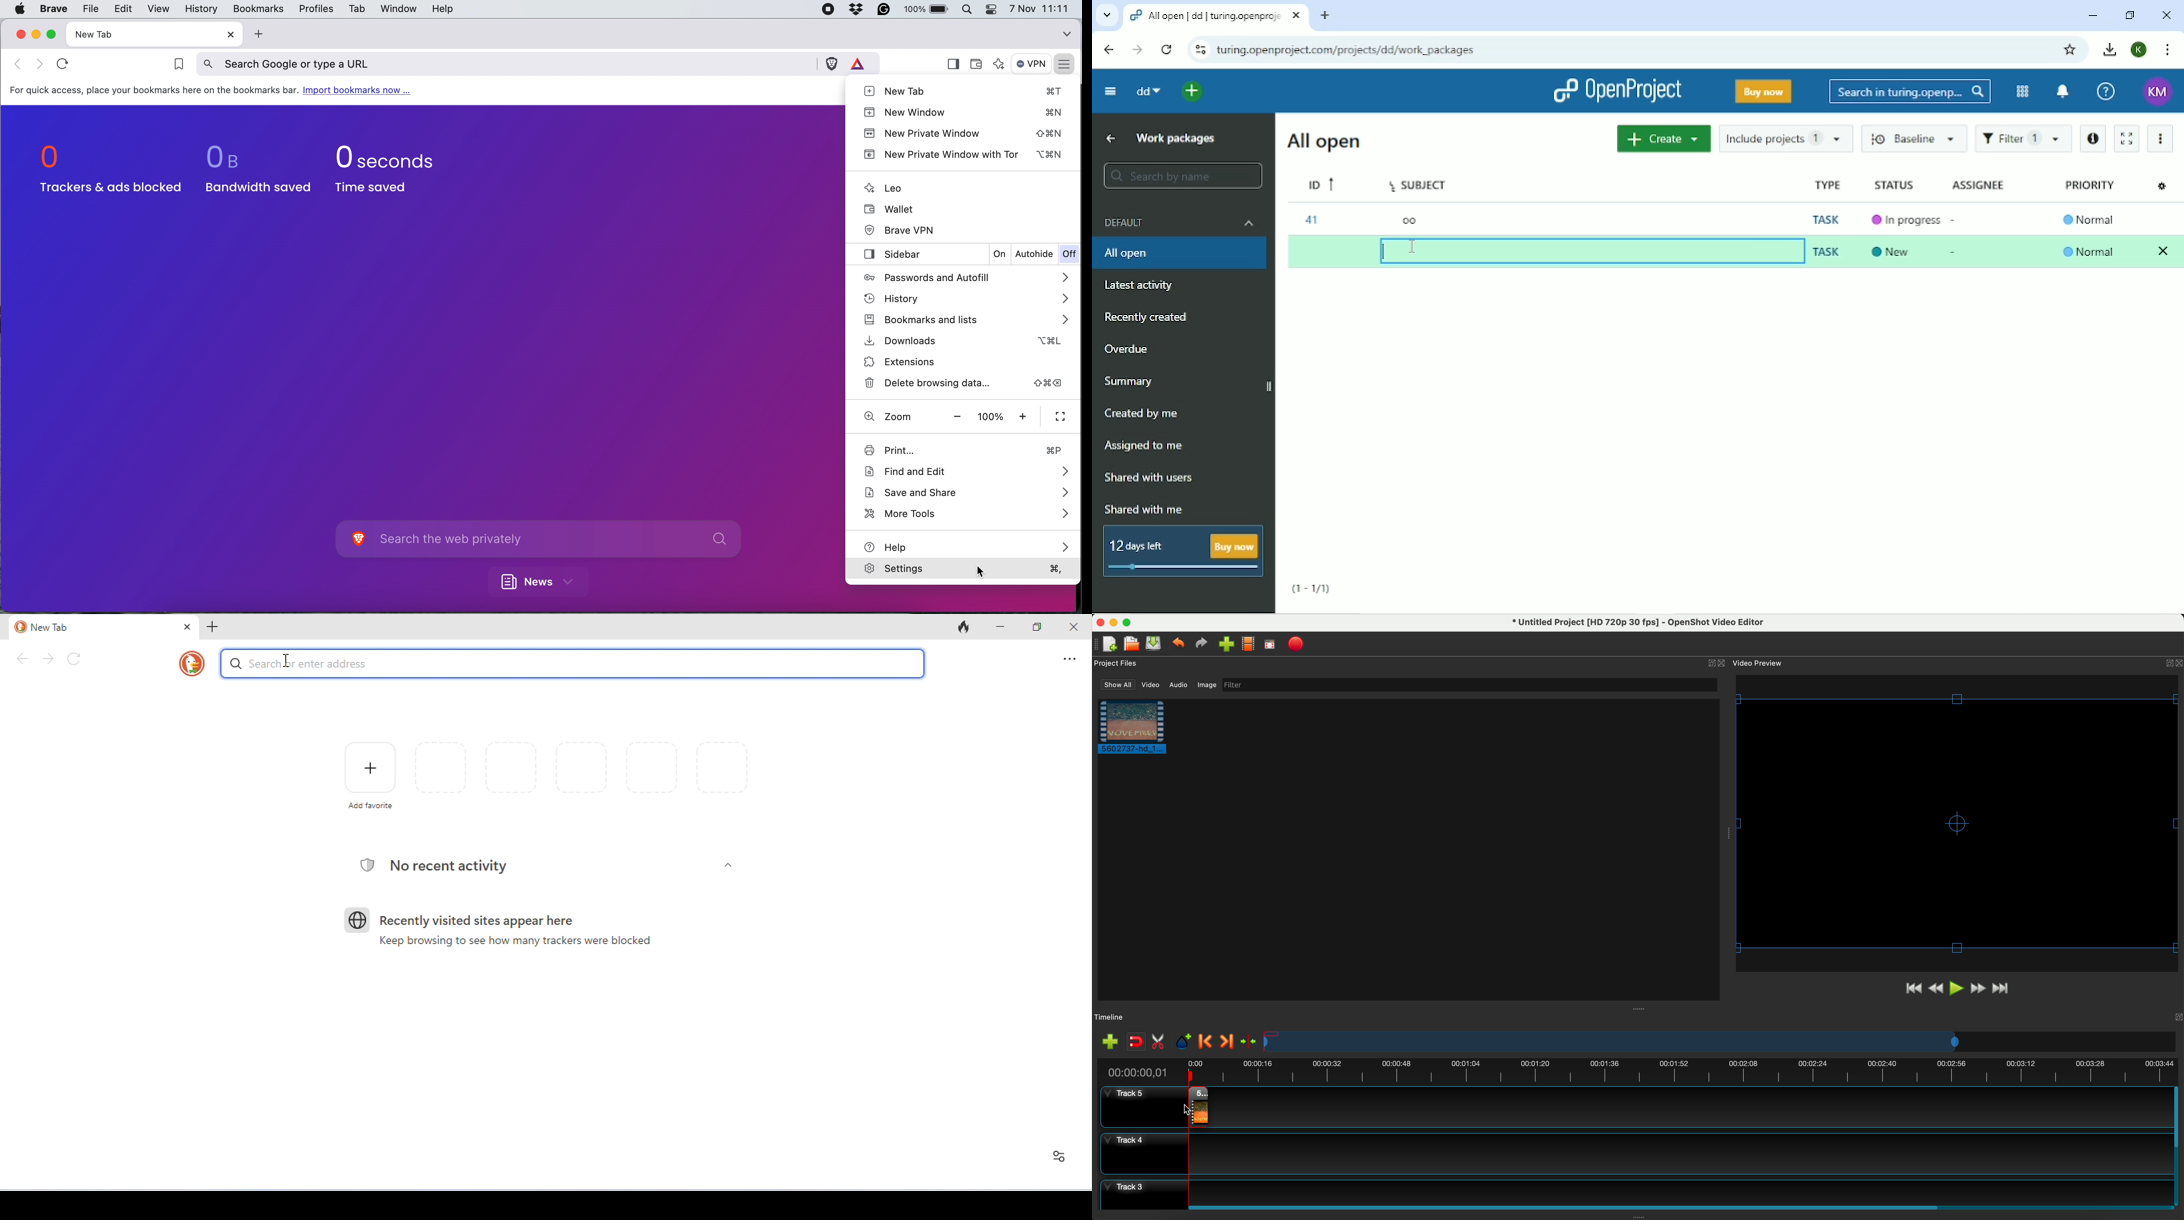 The width and height of the screenshot is (2184, 1232). Describe the element at coordinates (516, 943) in the screenshot. I see `keep browsing to see how many trackers were blocked` at that location.